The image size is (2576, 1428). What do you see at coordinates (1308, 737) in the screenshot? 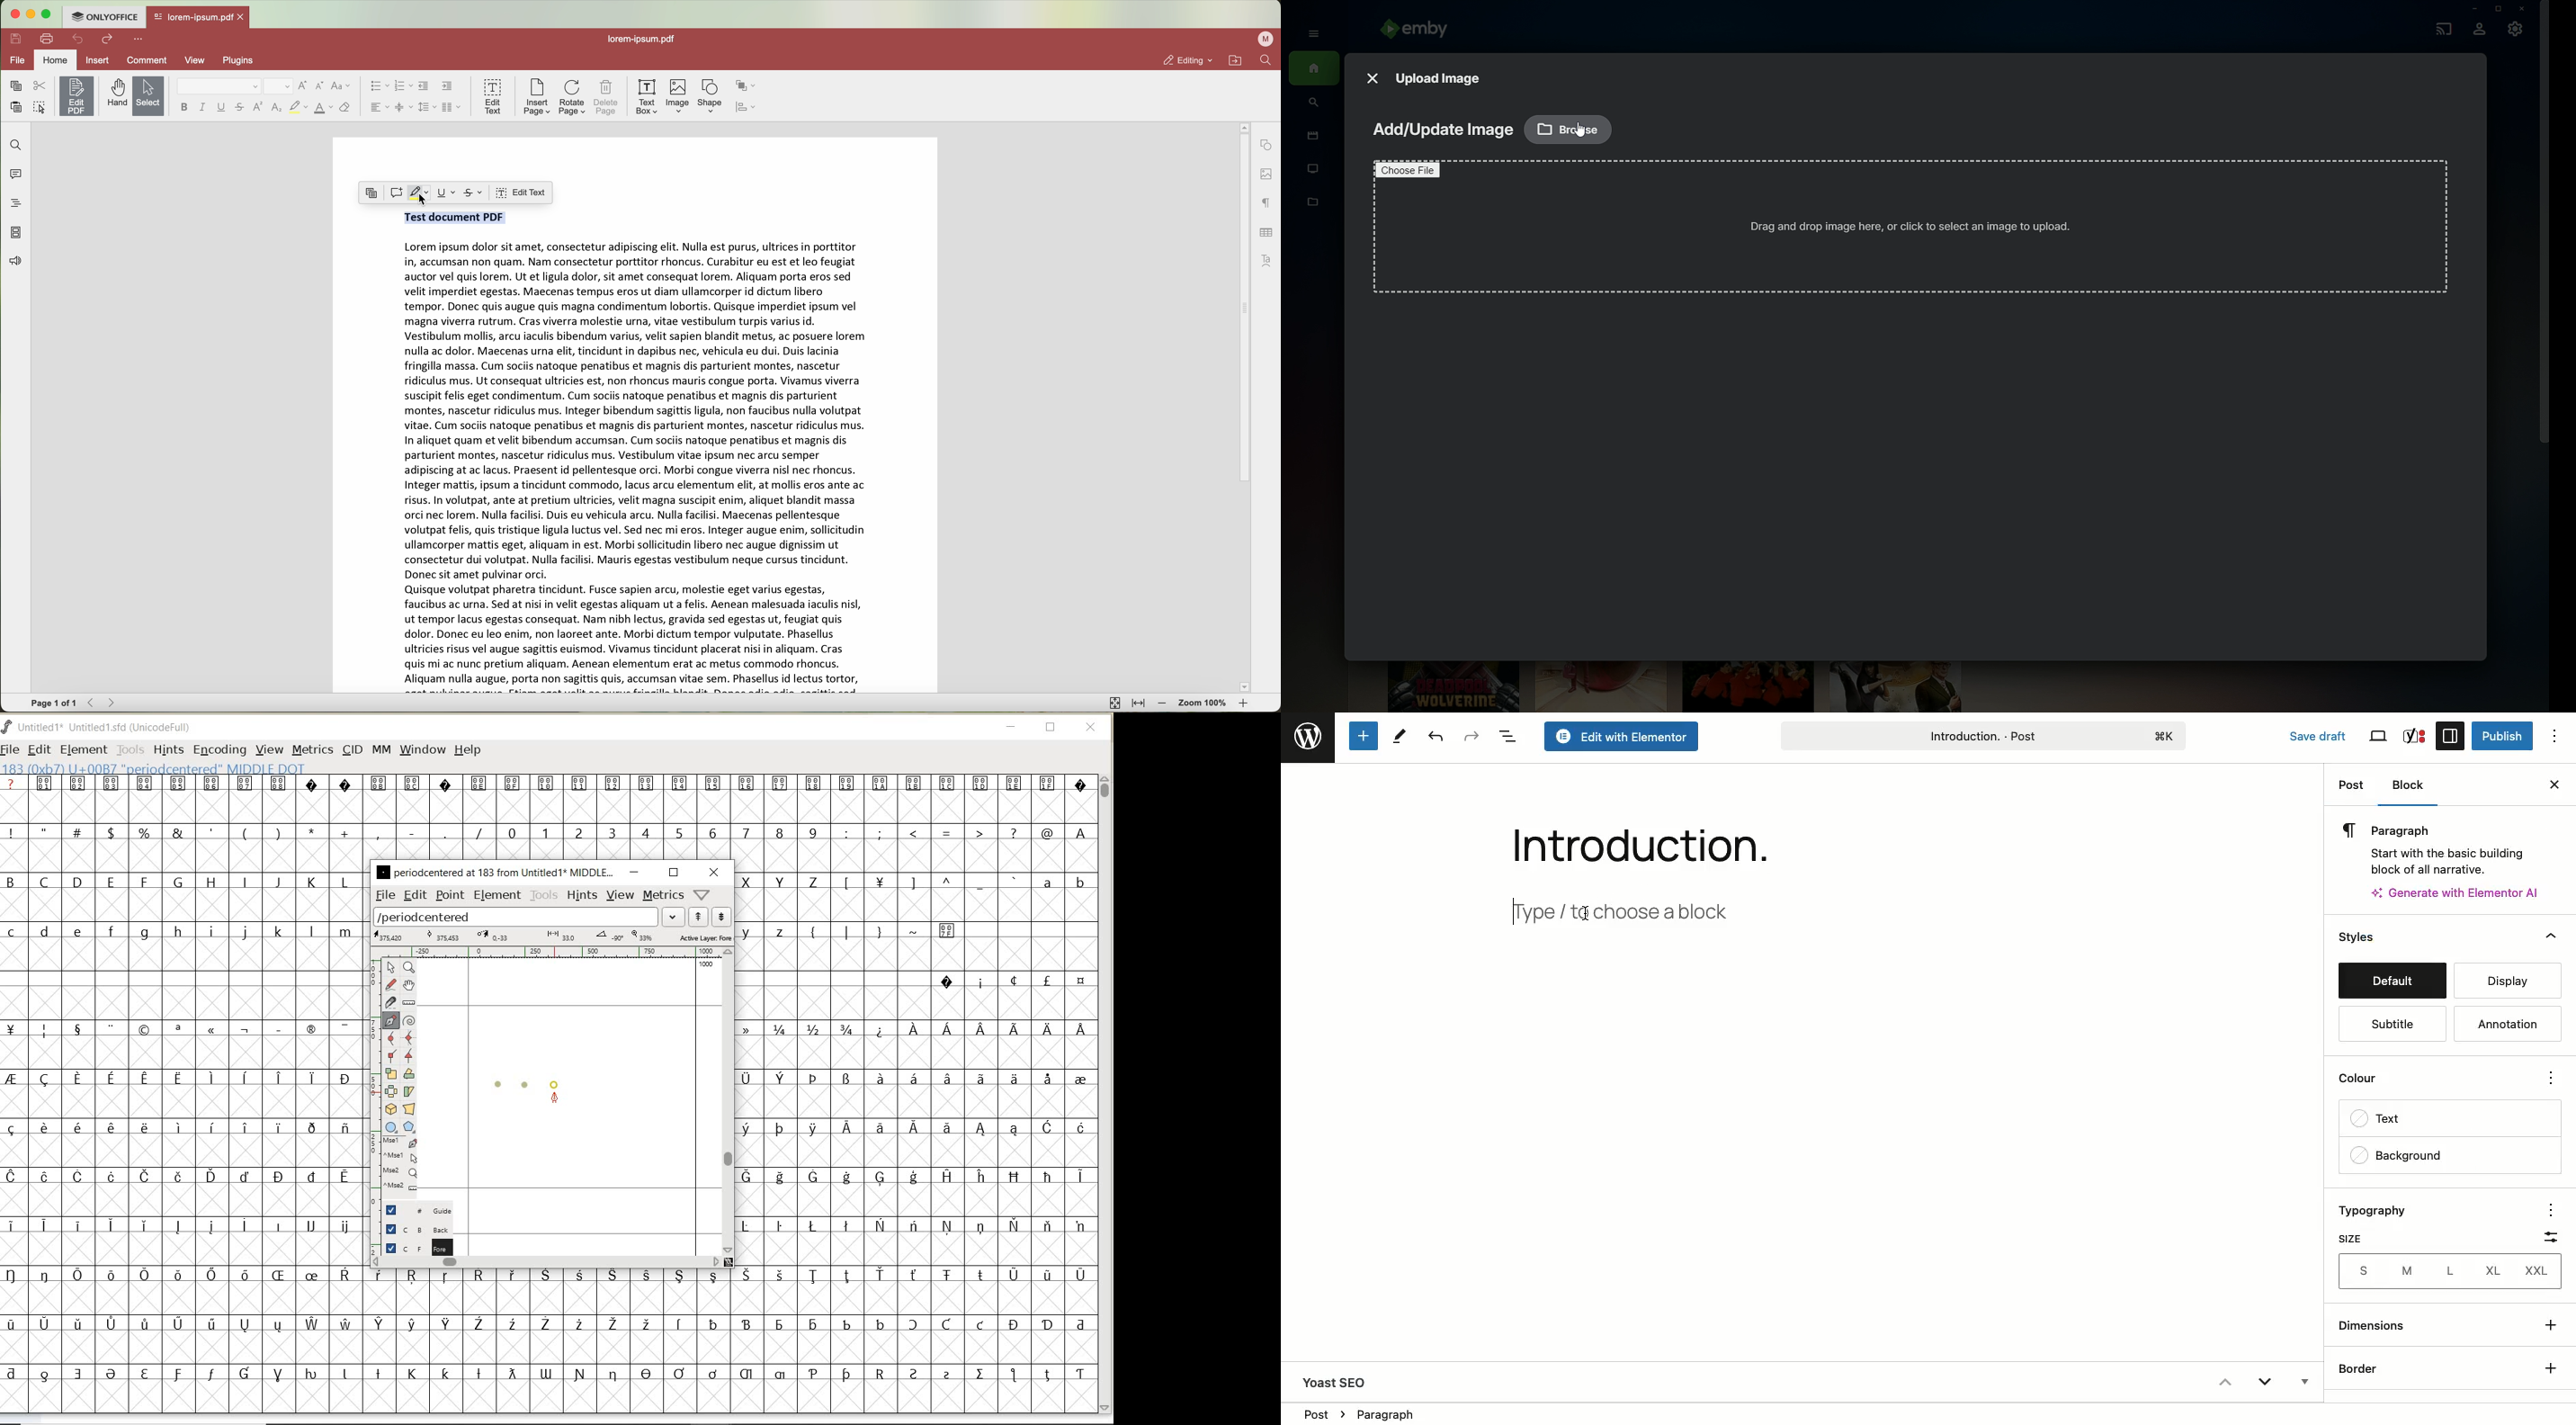
I see `Wordpress logo` at bounding box center [1308, 737].